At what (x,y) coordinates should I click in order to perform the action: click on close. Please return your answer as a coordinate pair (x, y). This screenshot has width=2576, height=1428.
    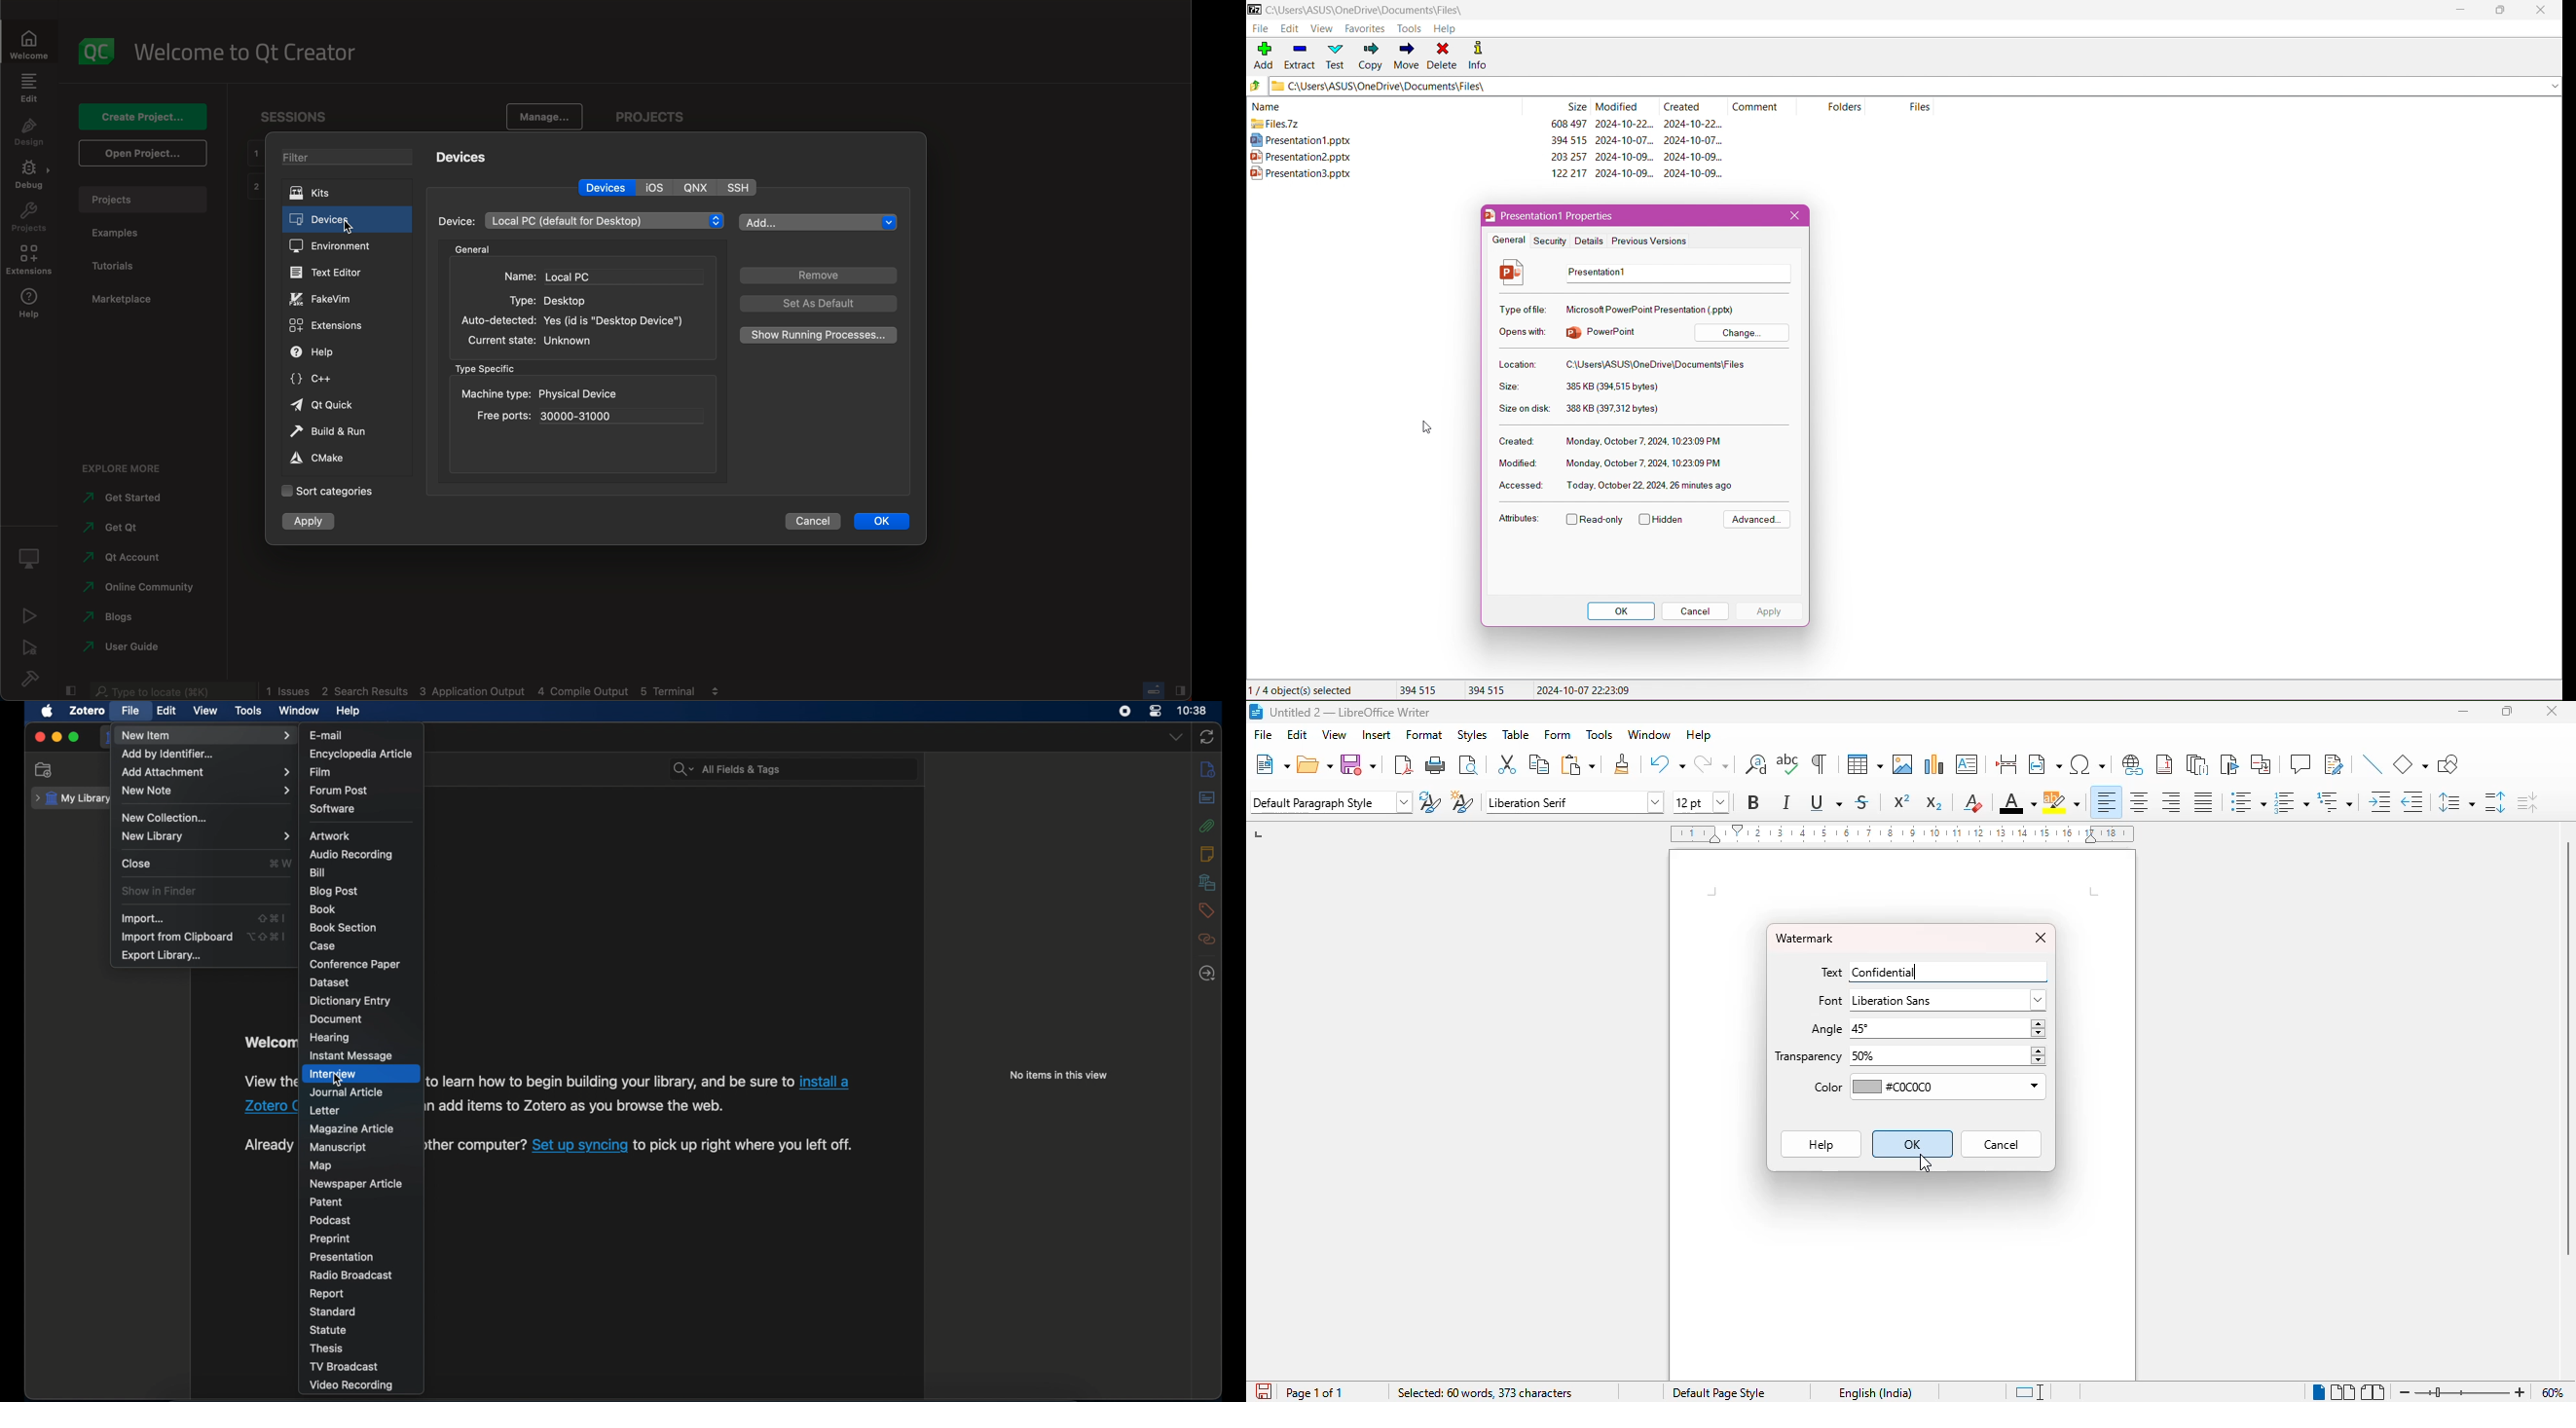
    Looking at the image, I should click on (39, 737).